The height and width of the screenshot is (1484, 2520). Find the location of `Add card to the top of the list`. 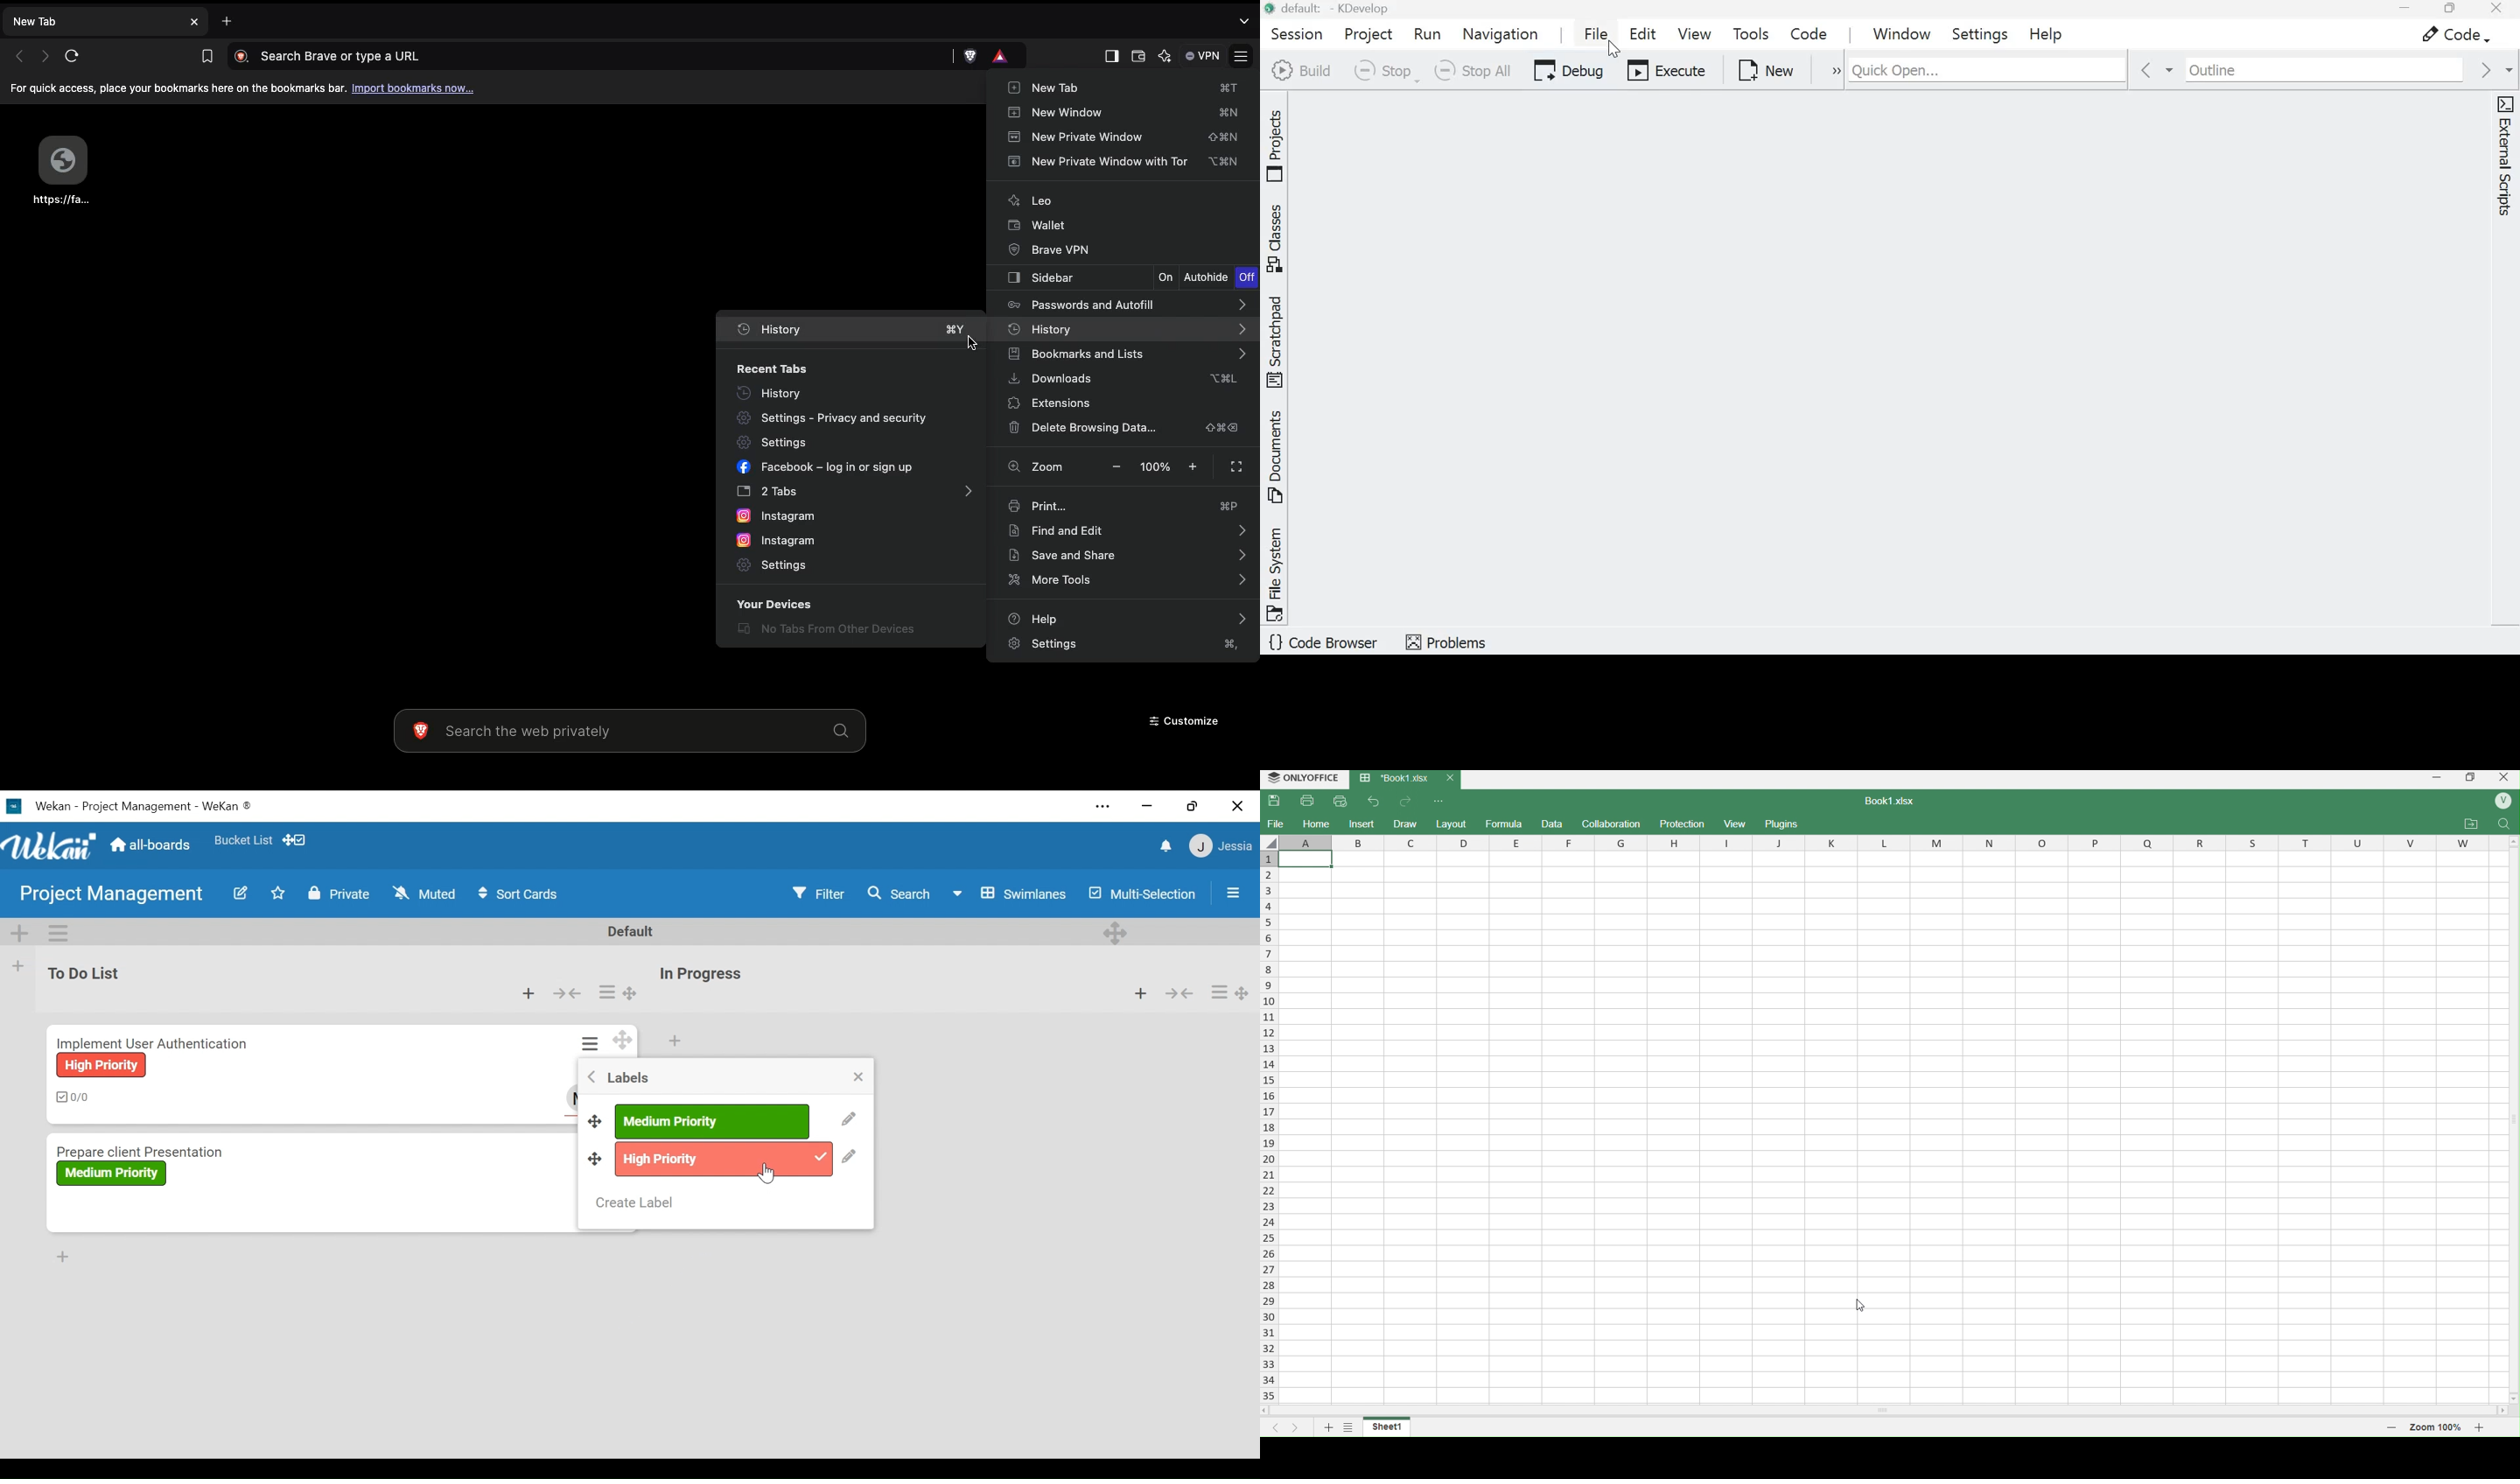

Add card to the top of the list is located at coordinates (530, 994).